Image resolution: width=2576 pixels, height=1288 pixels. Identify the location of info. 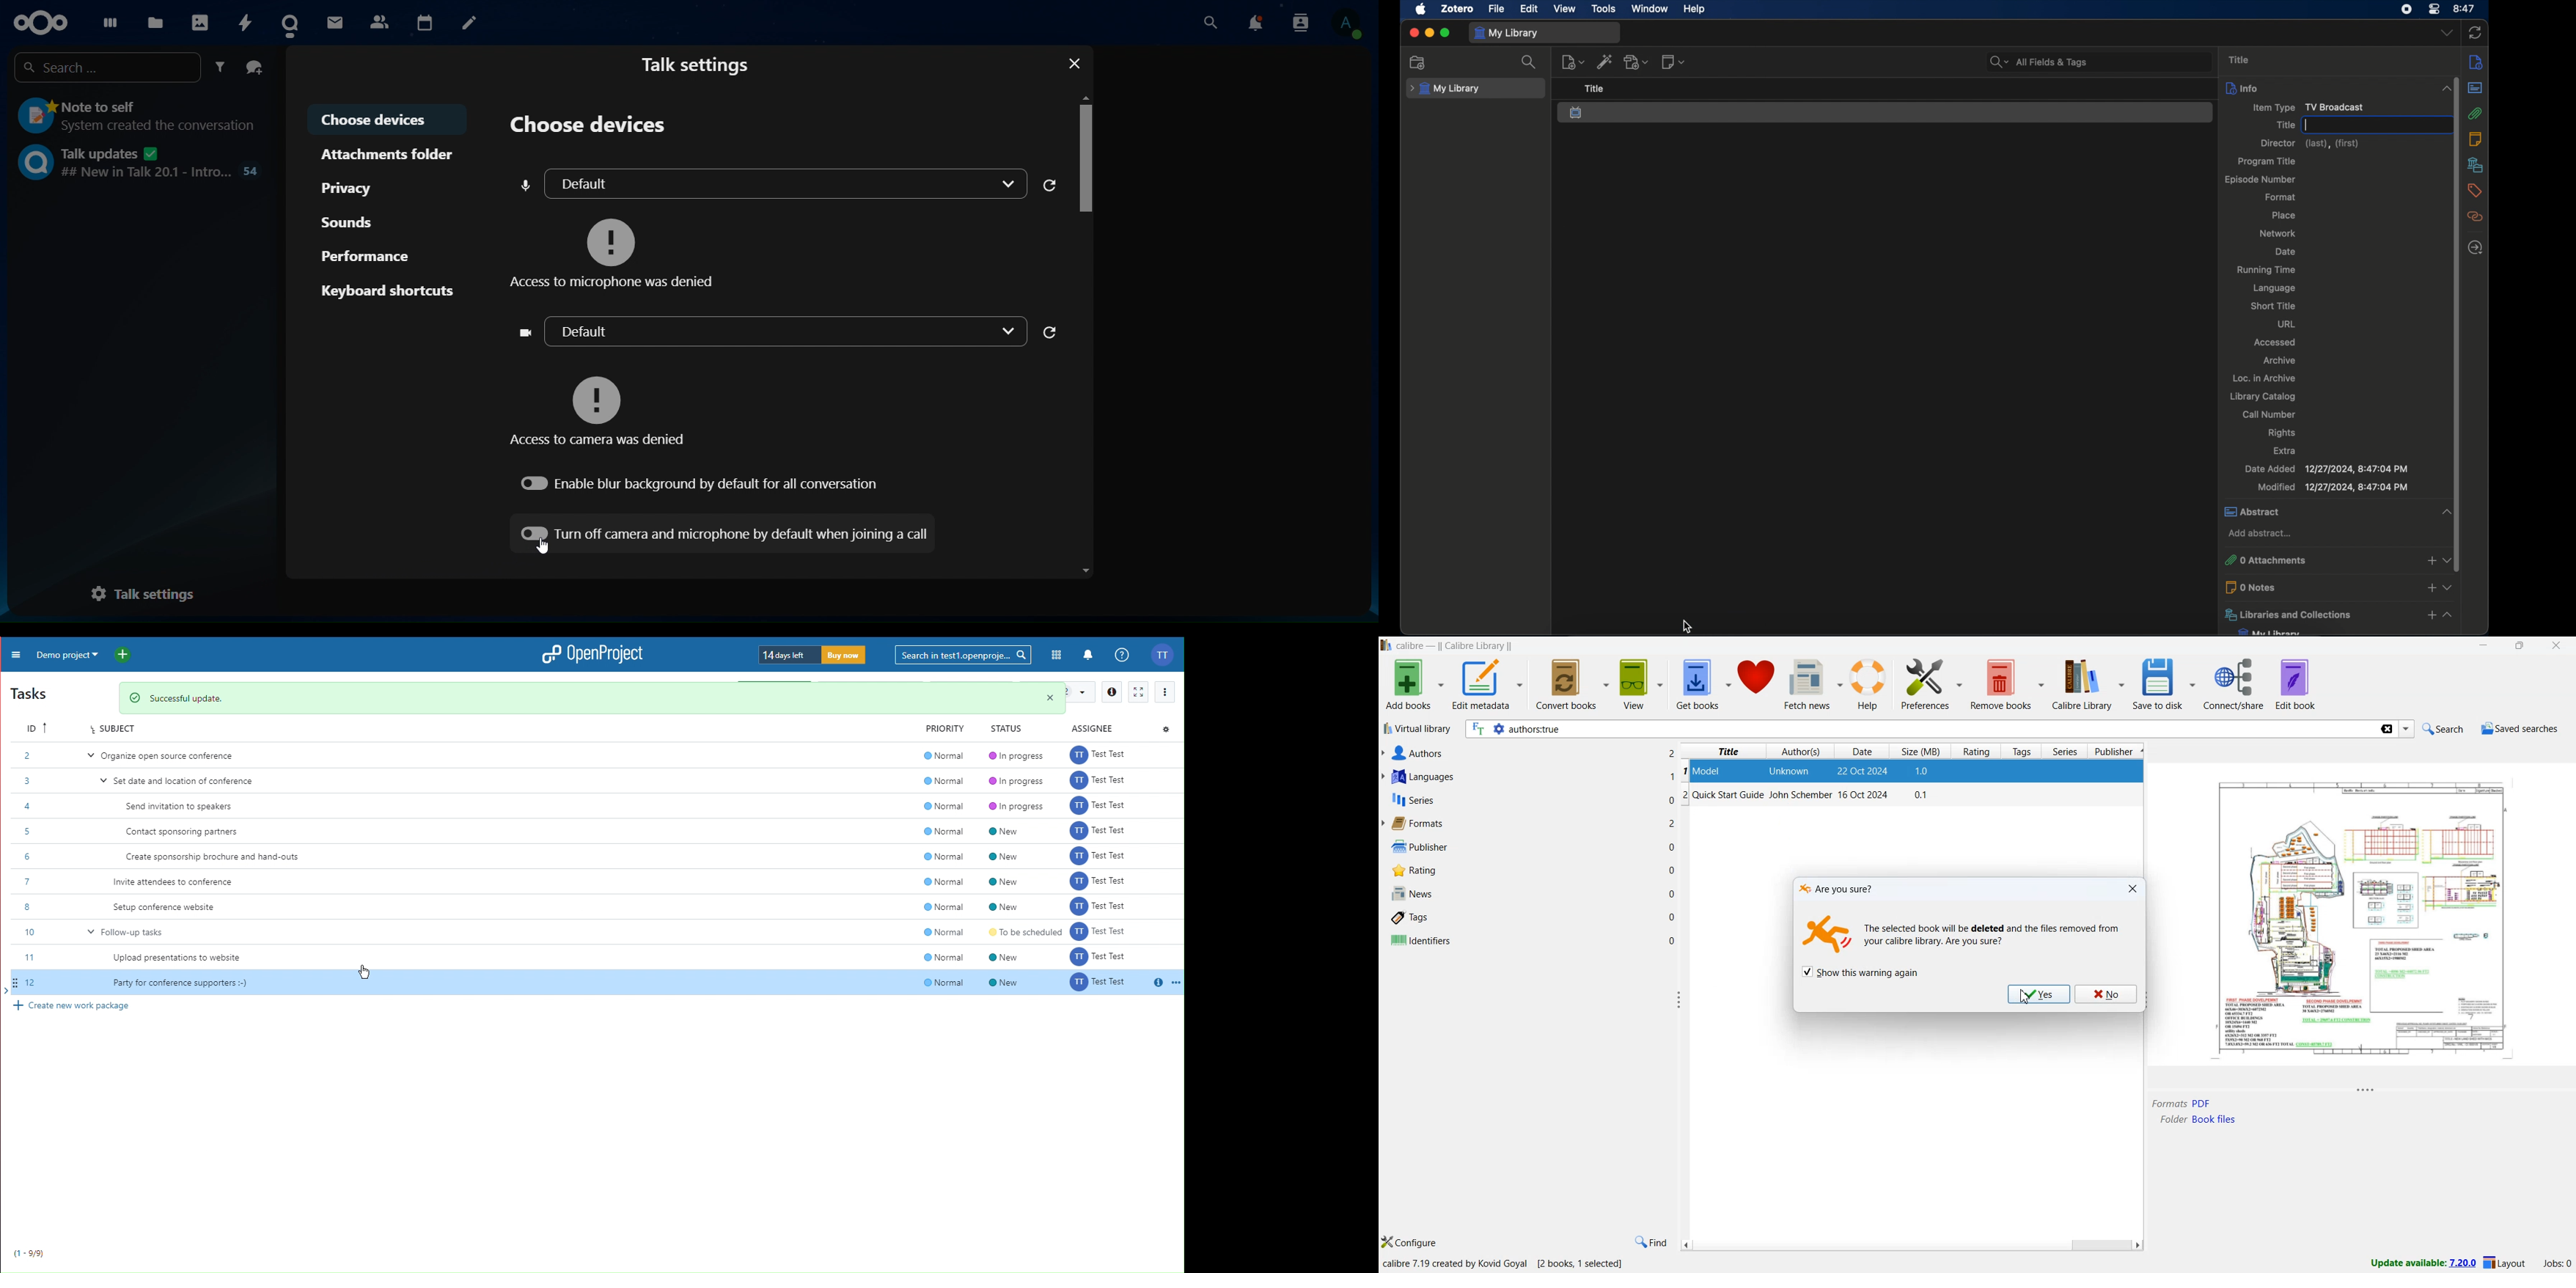
(1155, 981).